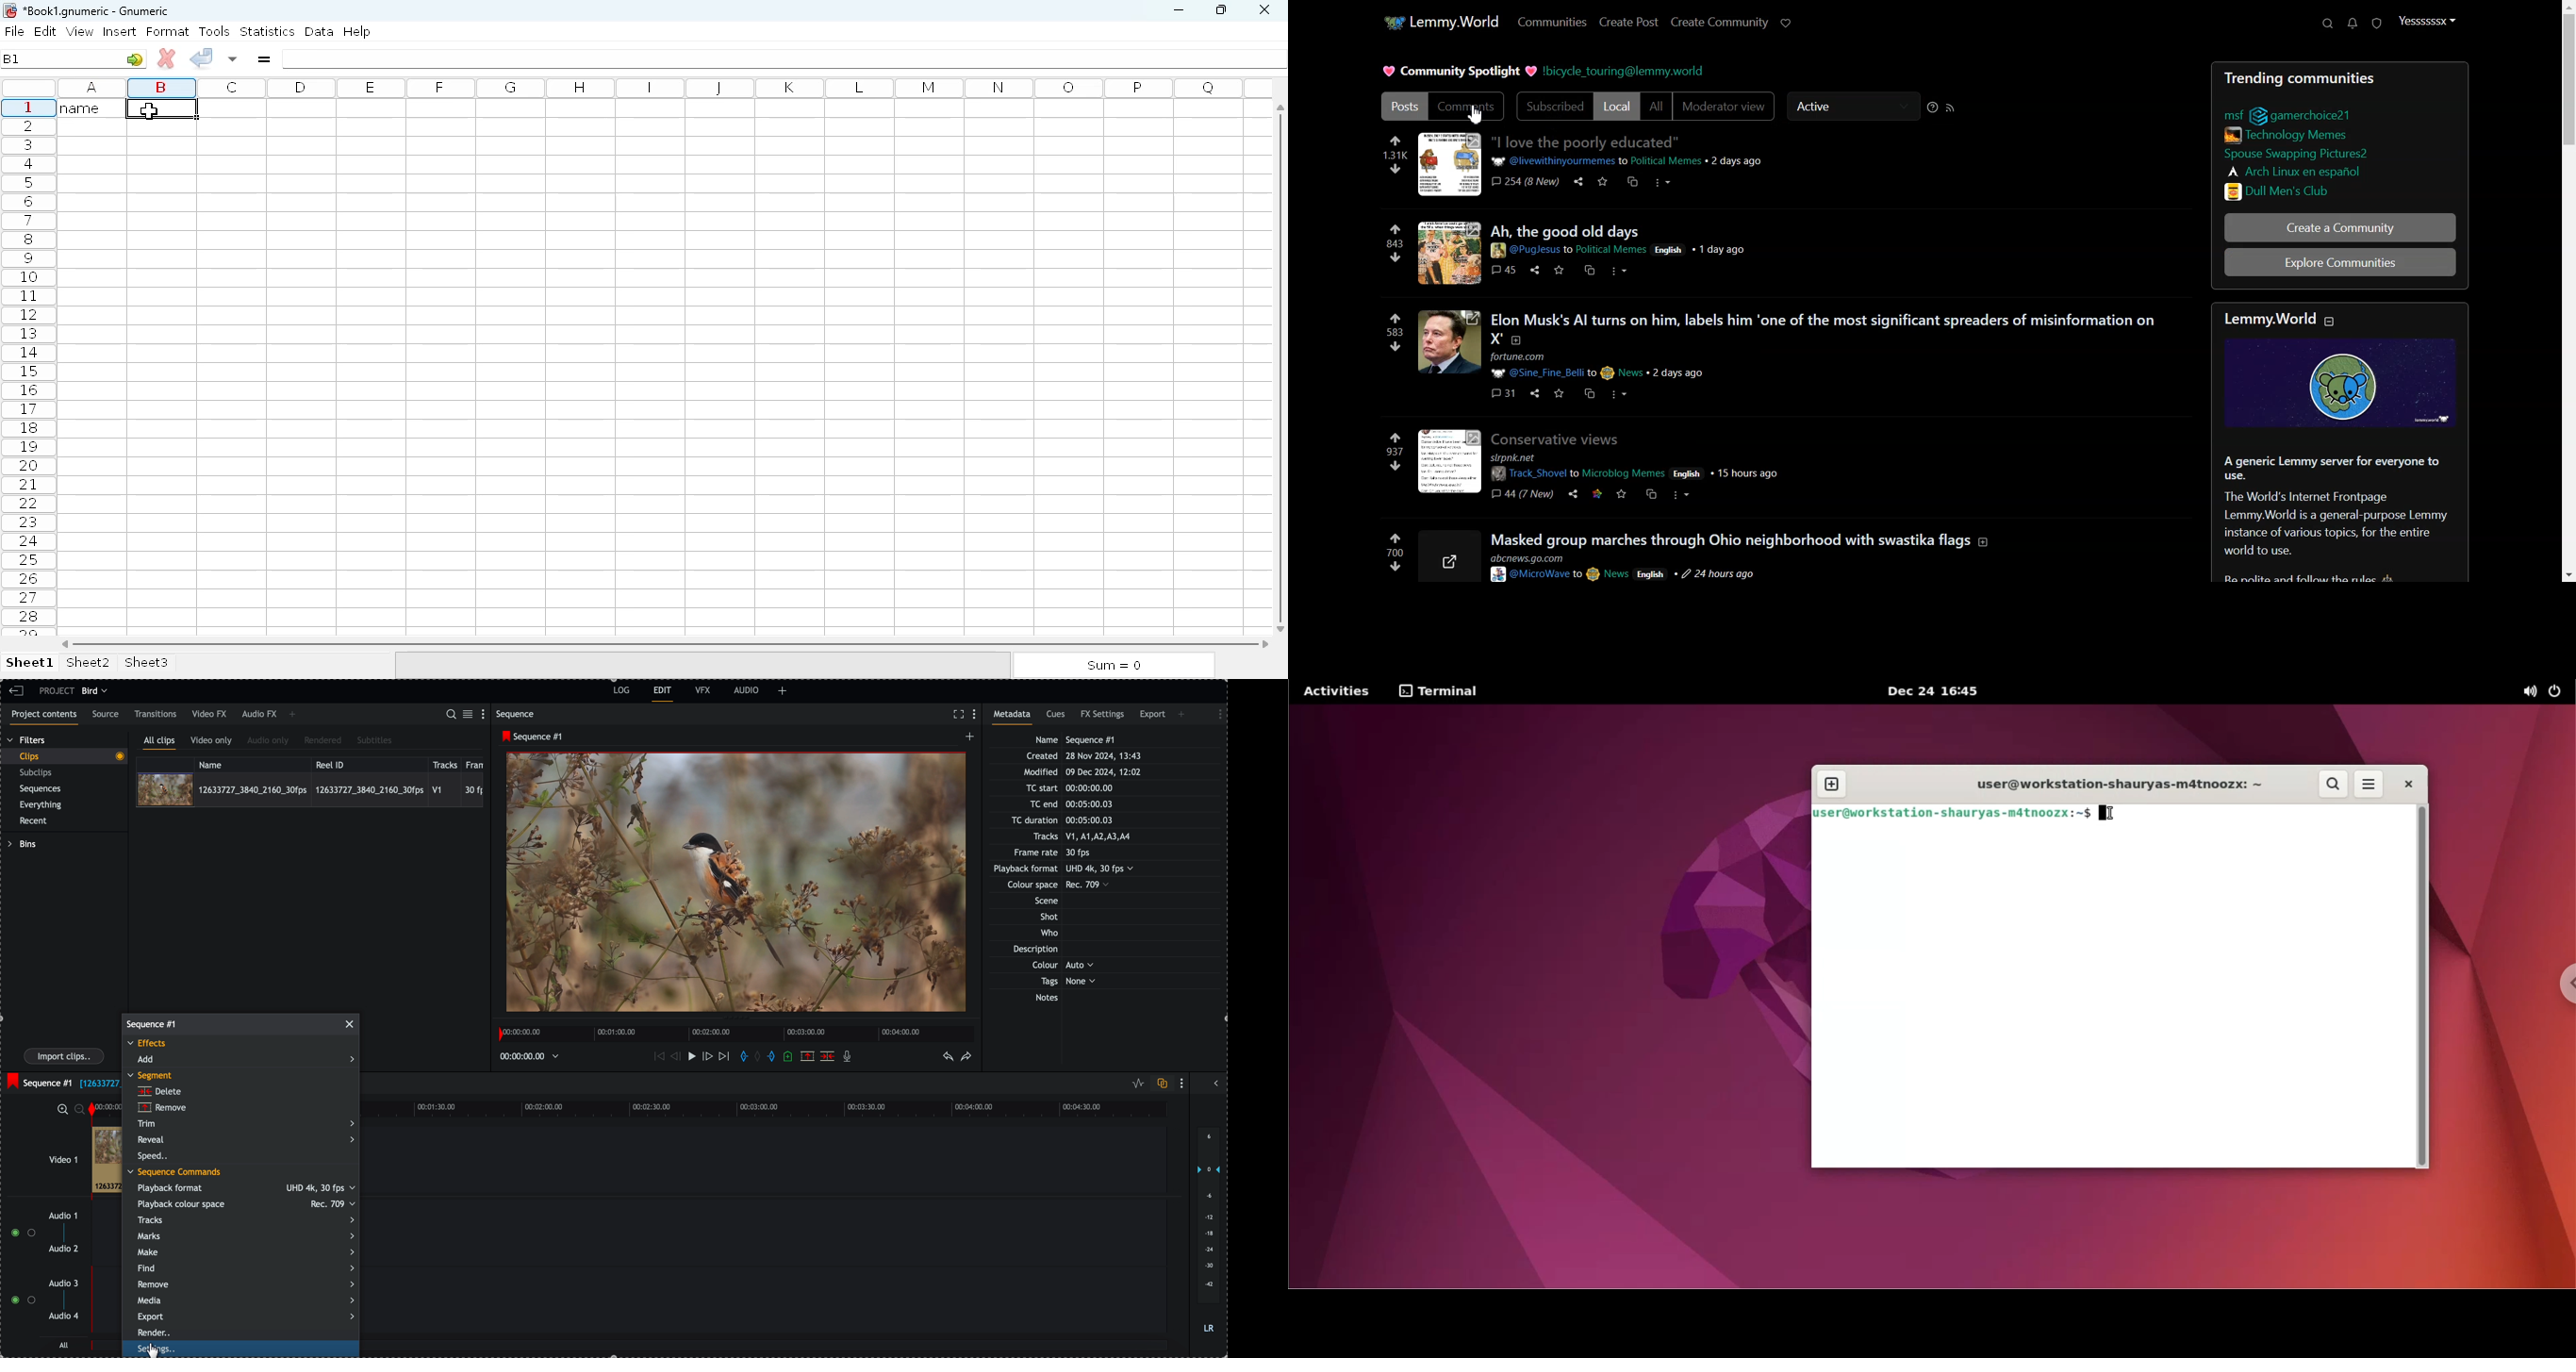  Describe the element at coordinates (723, 1058) in the screenshot. I see `move foward` at that location.